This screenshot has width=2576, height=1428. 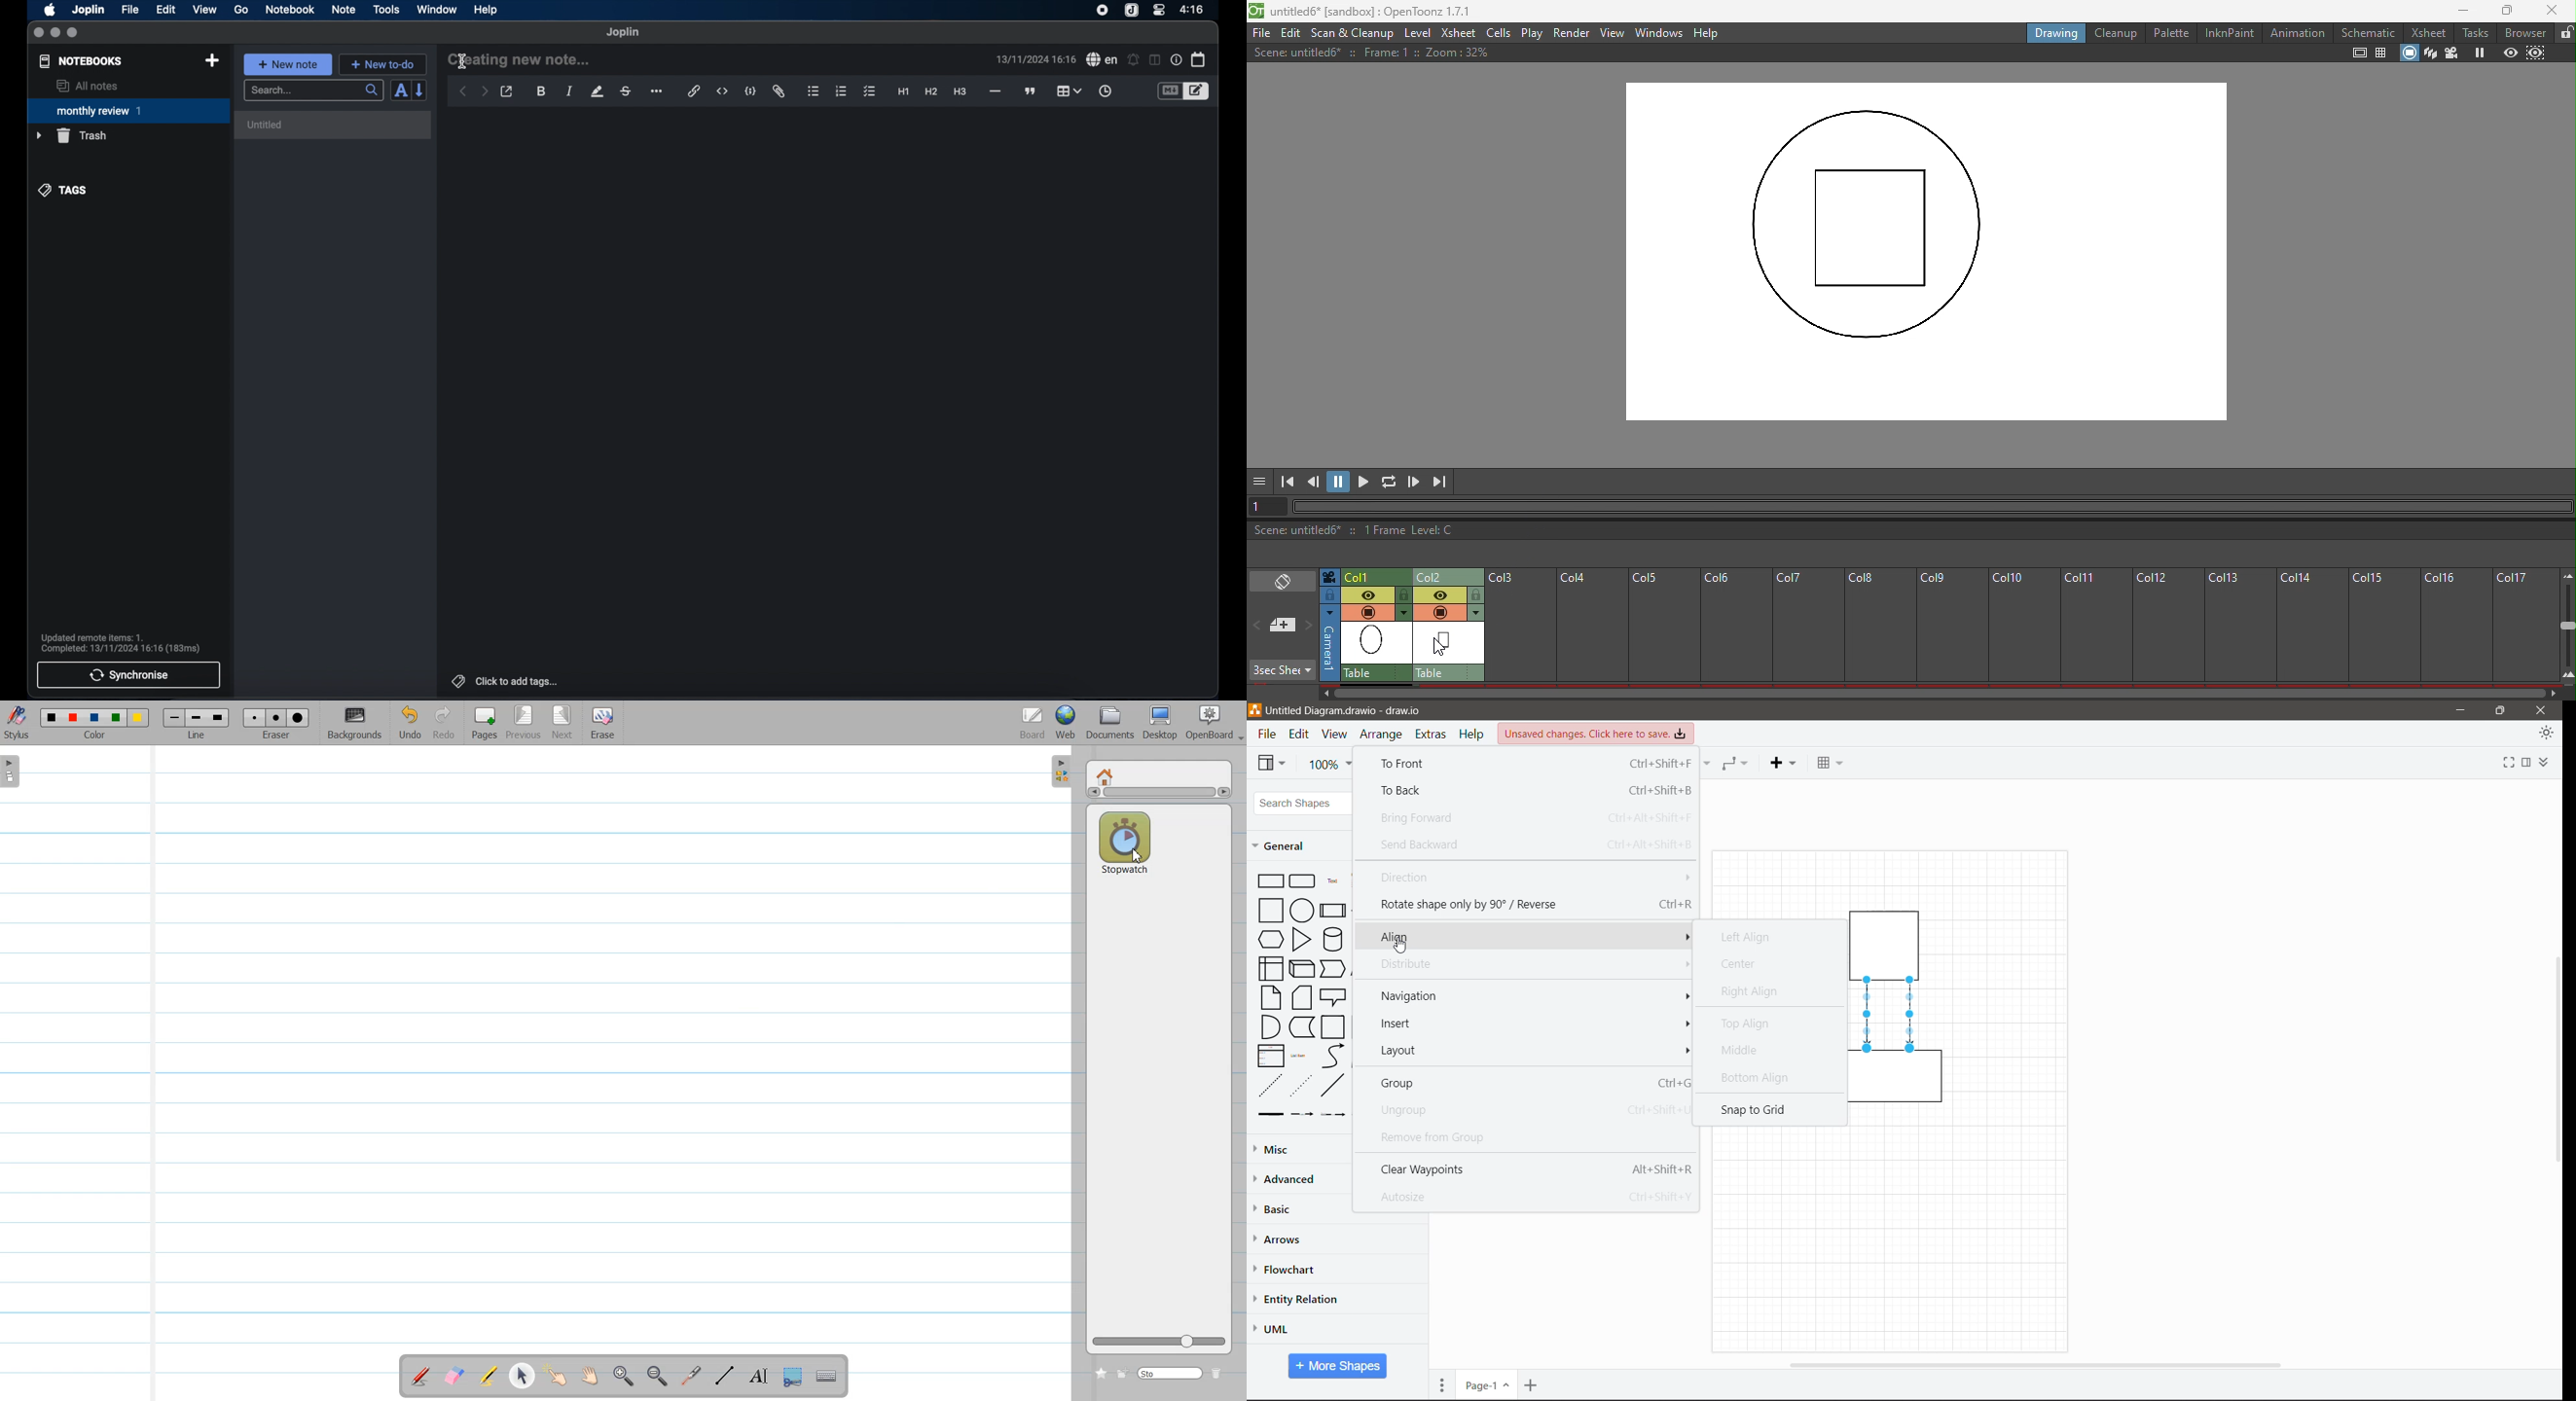 I want to click on strikethrough, so click(x=625, y=91).